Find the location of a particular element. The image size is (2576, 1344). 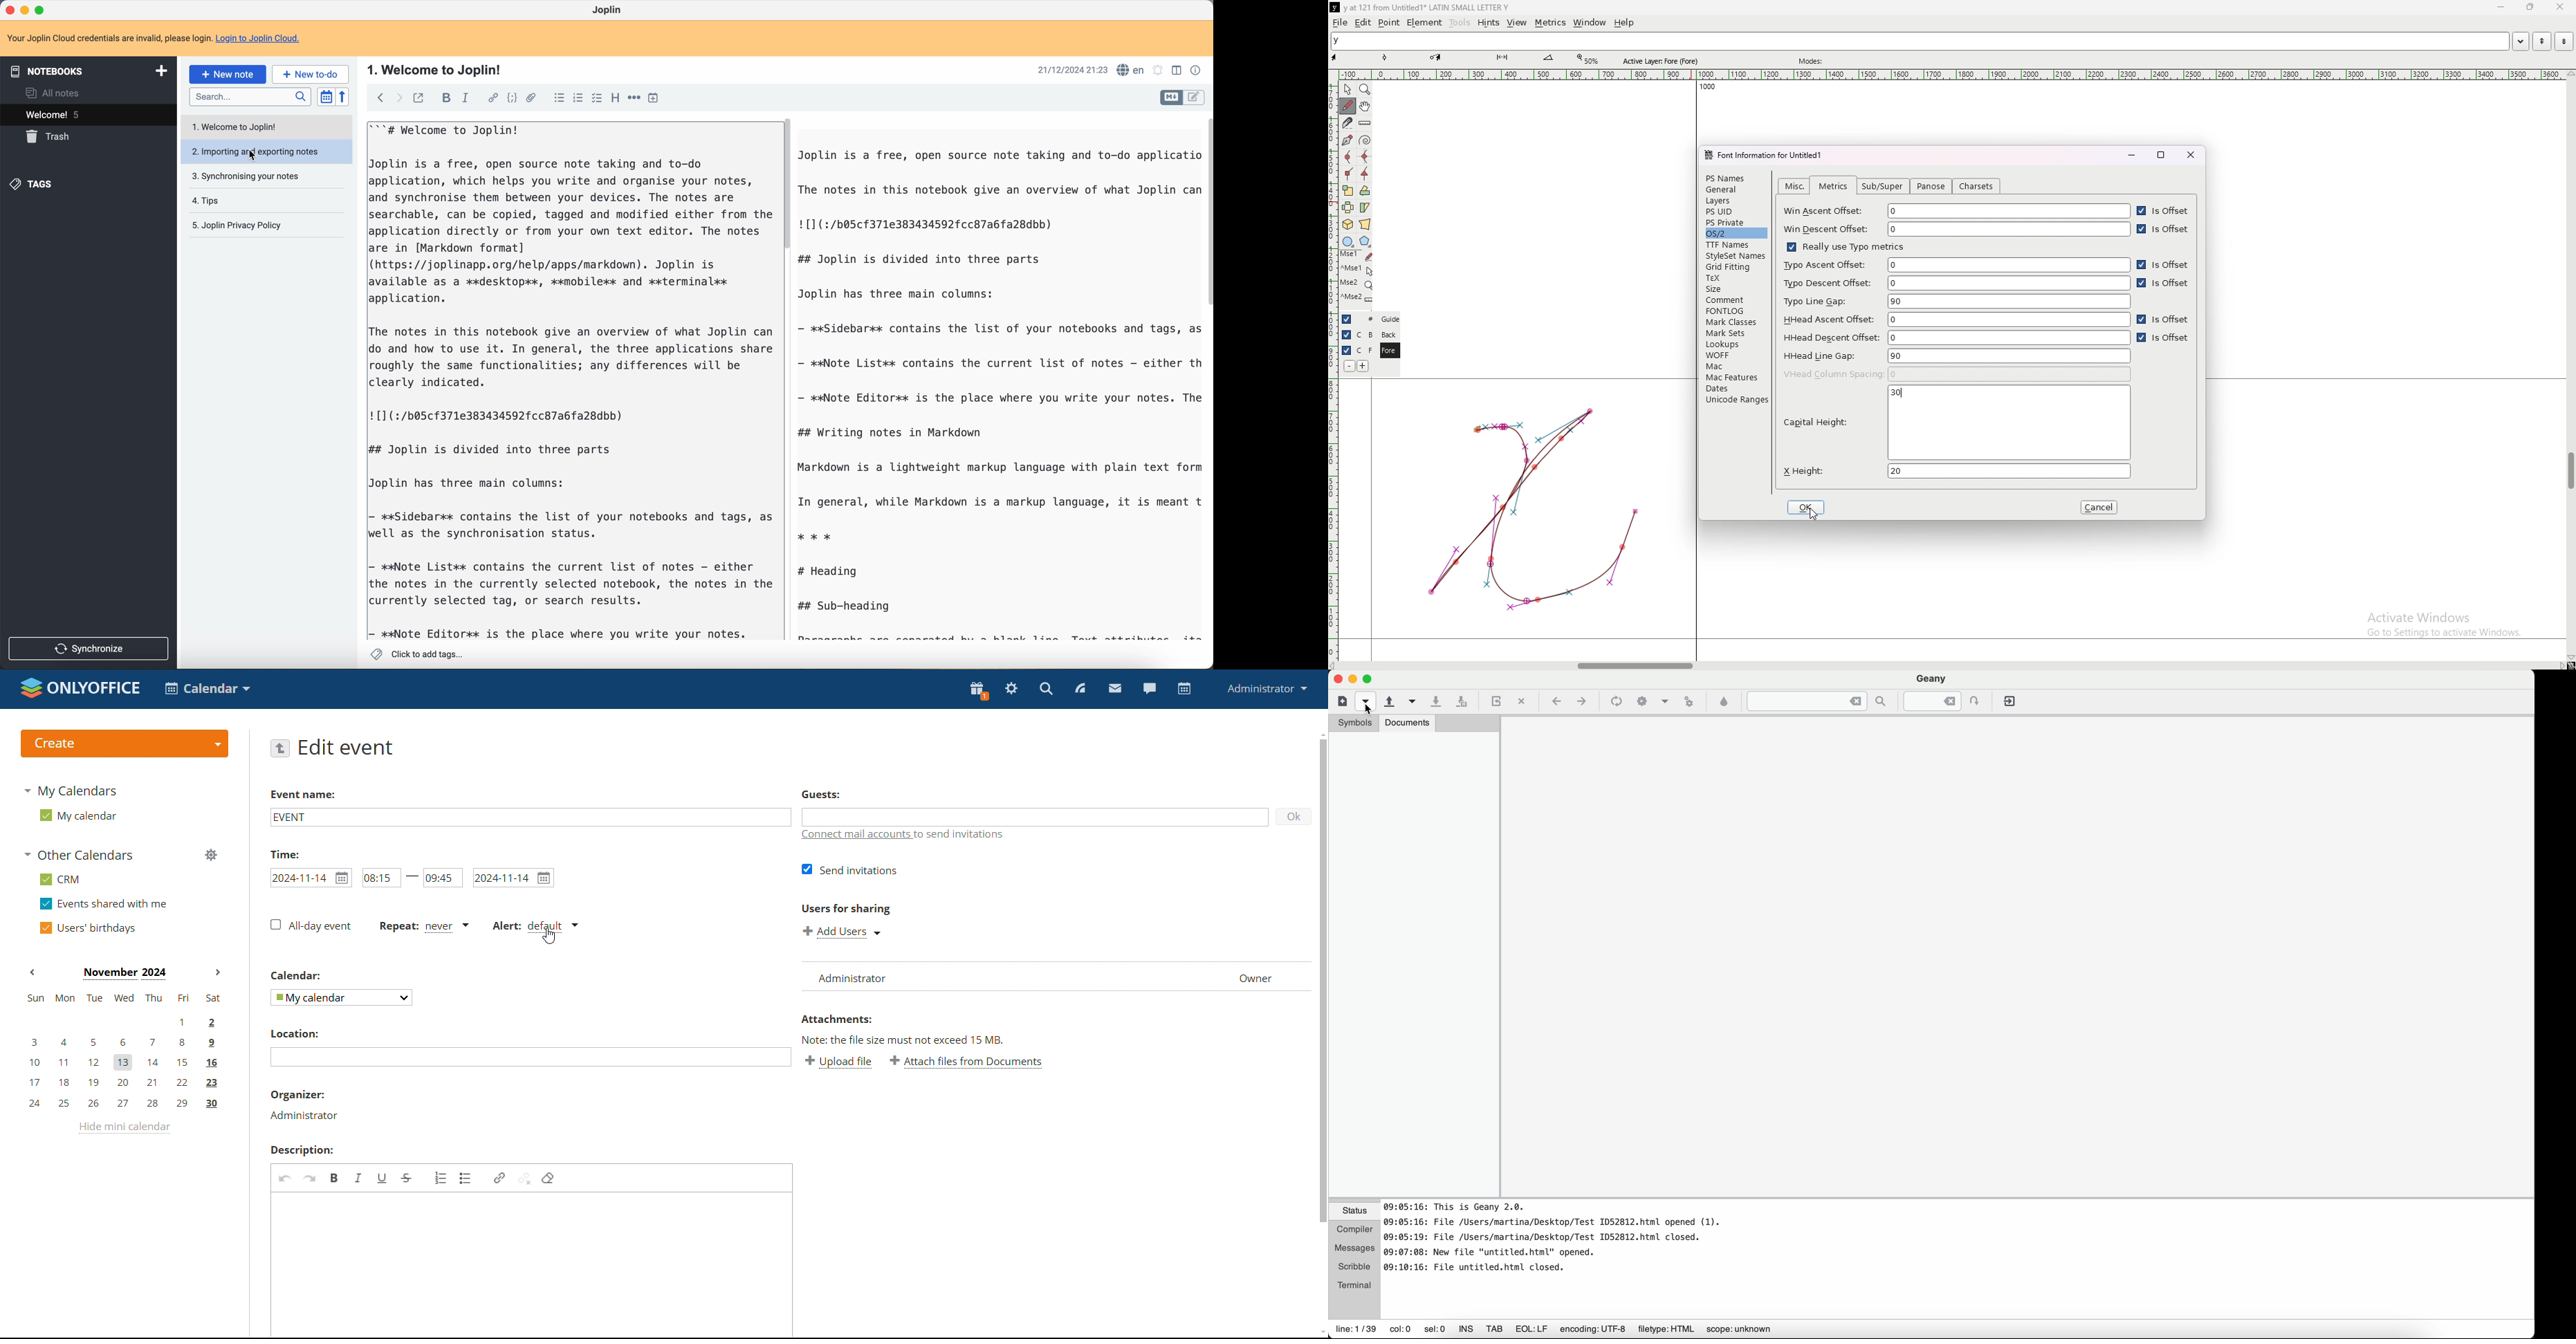

status is located at coordinates (1353, 1212).